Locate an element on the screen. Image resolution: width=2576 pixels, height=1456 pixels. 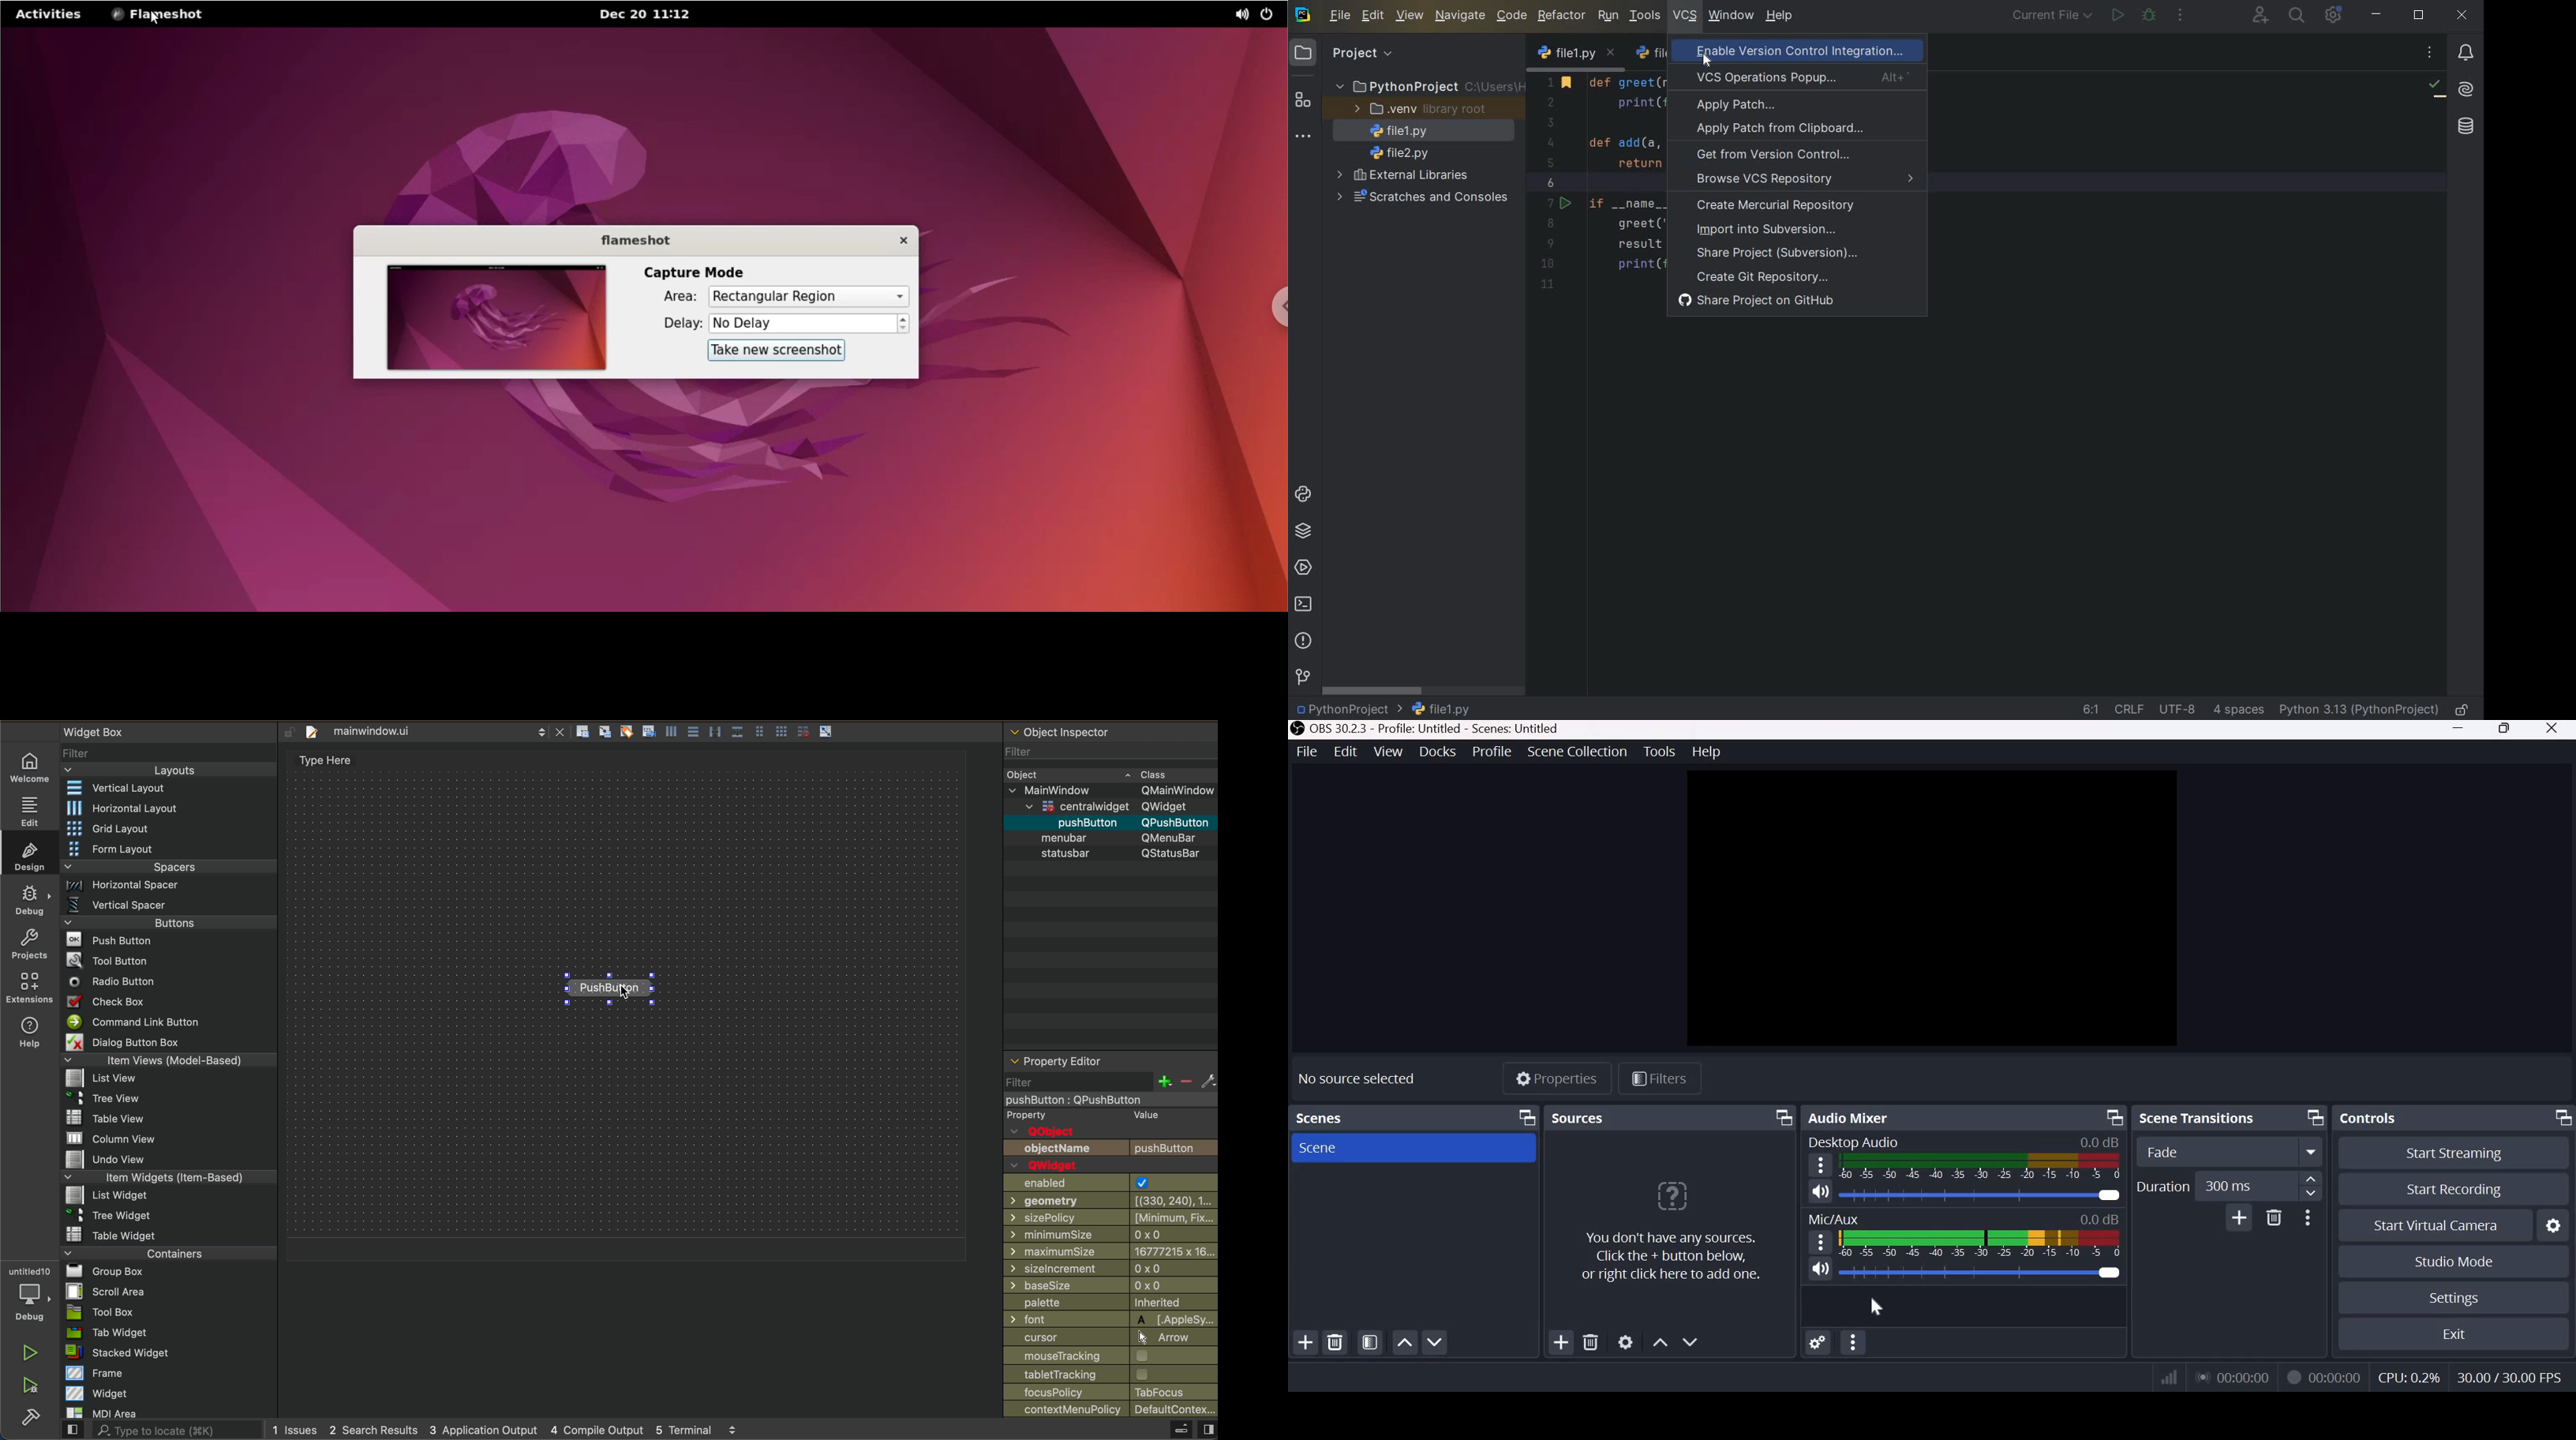
Dock Options icon is located at coordinates (1781, 1118).